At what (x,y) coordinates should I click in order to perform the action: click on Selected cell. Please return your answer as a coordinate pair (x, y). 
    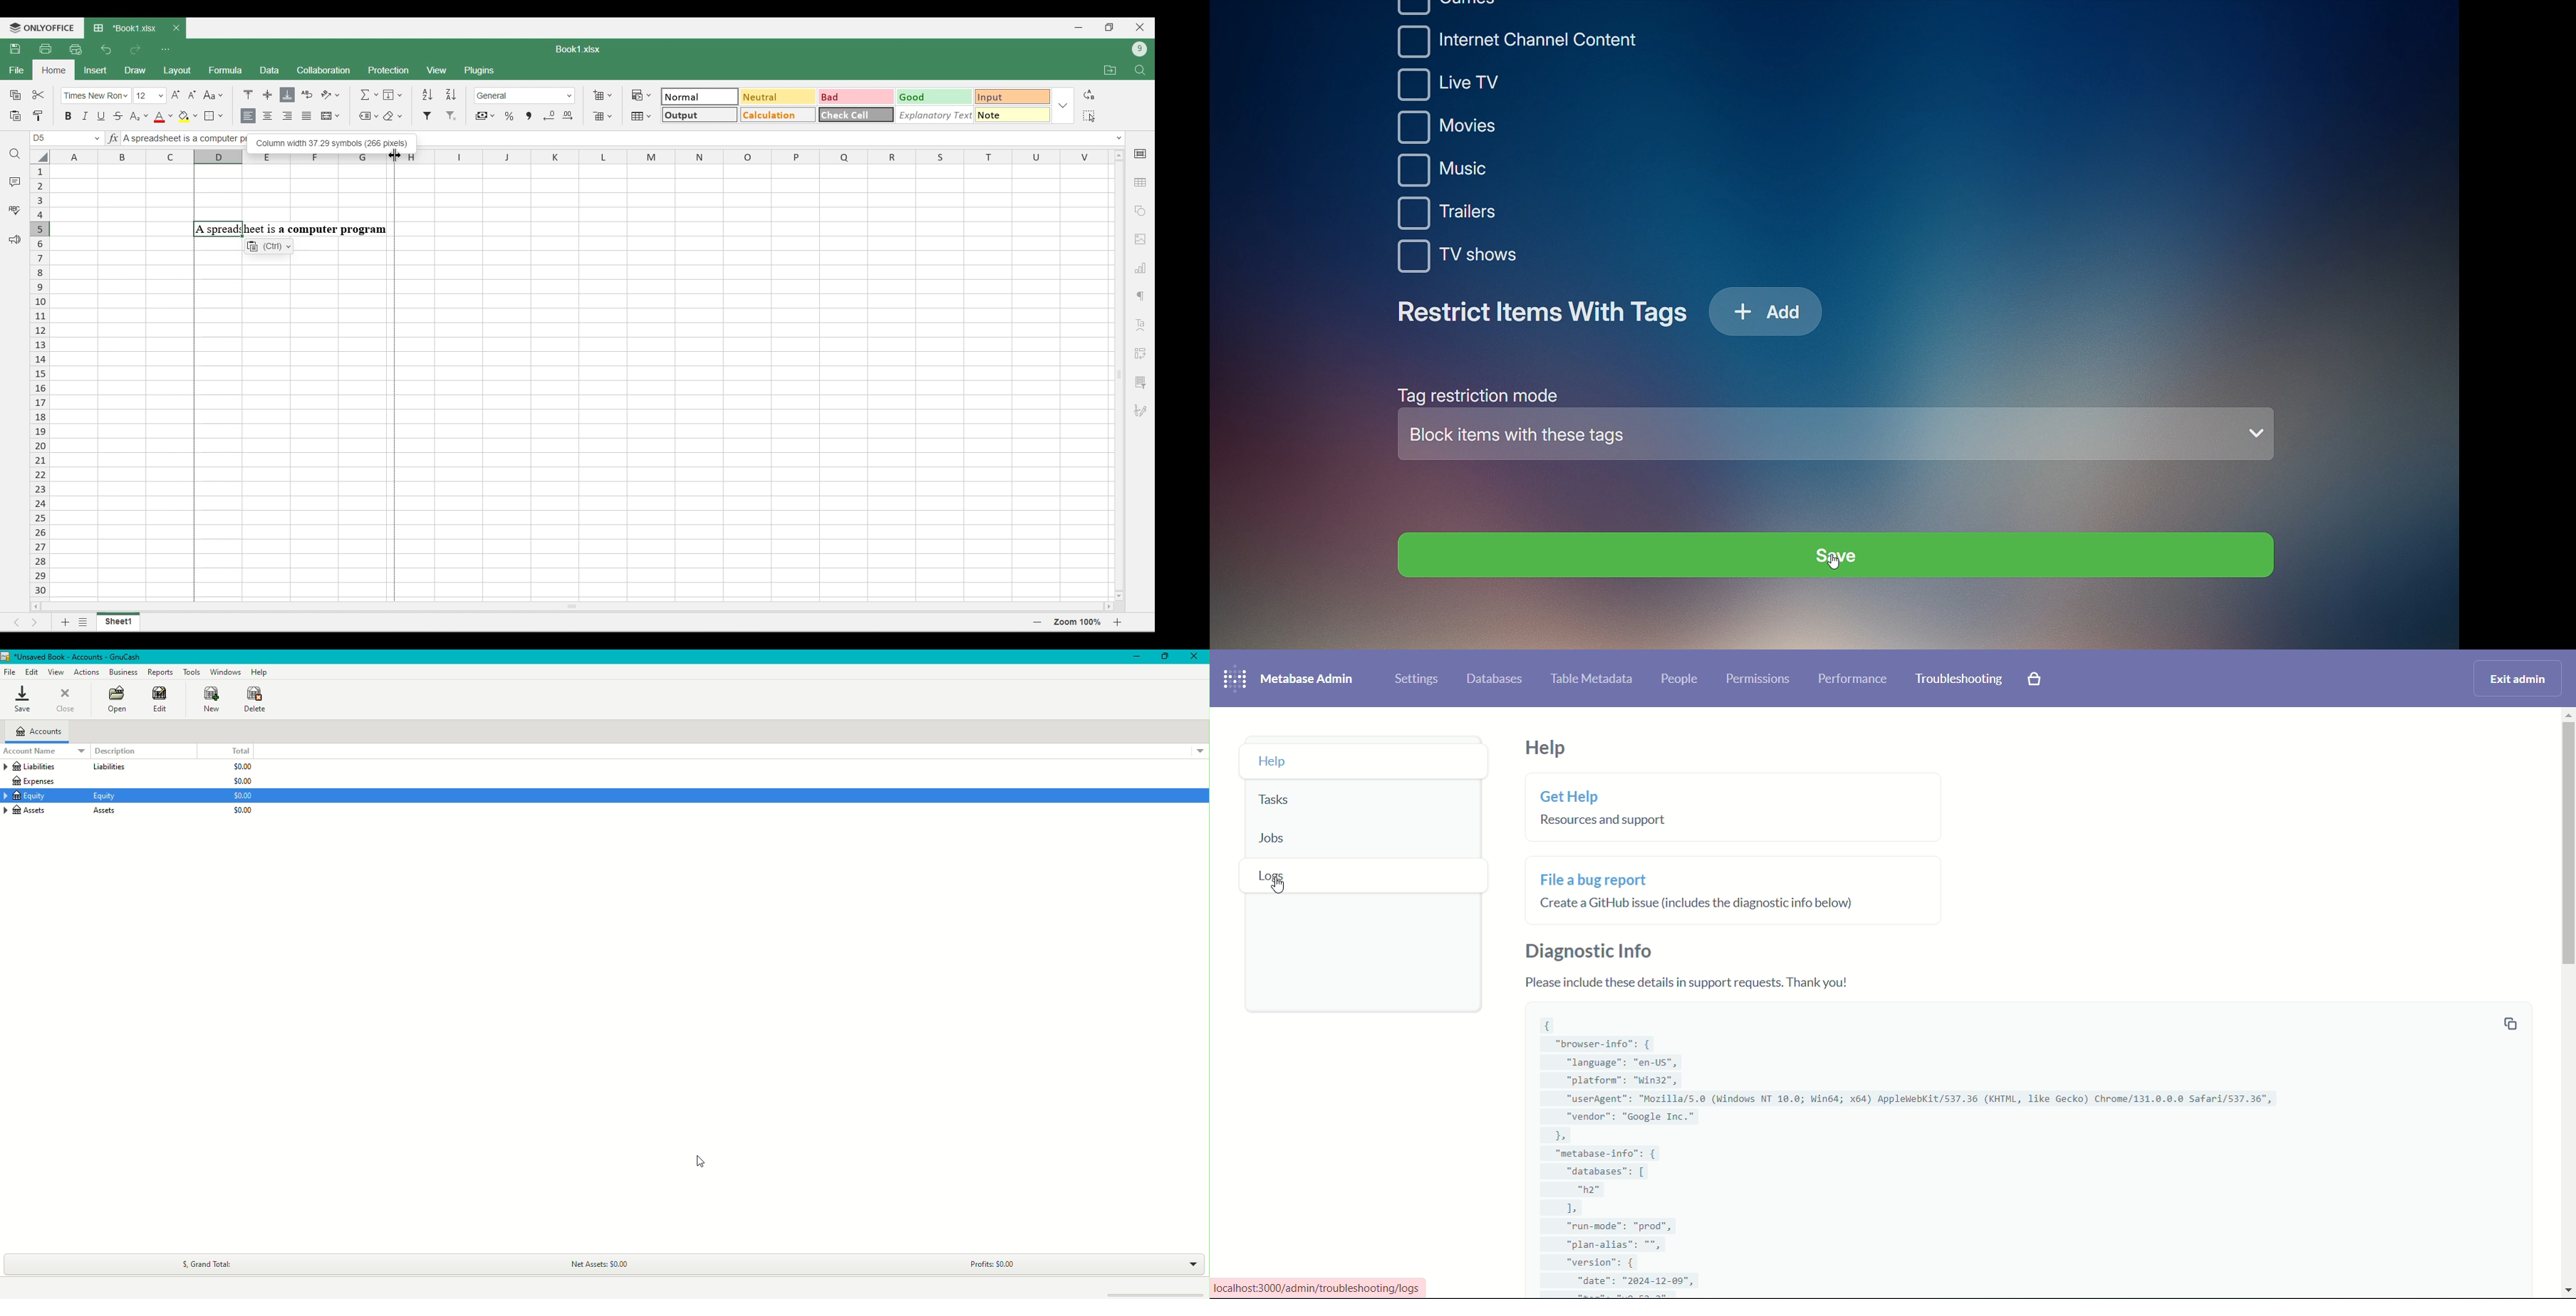
    Looking at the image, I should click on (39, 138).